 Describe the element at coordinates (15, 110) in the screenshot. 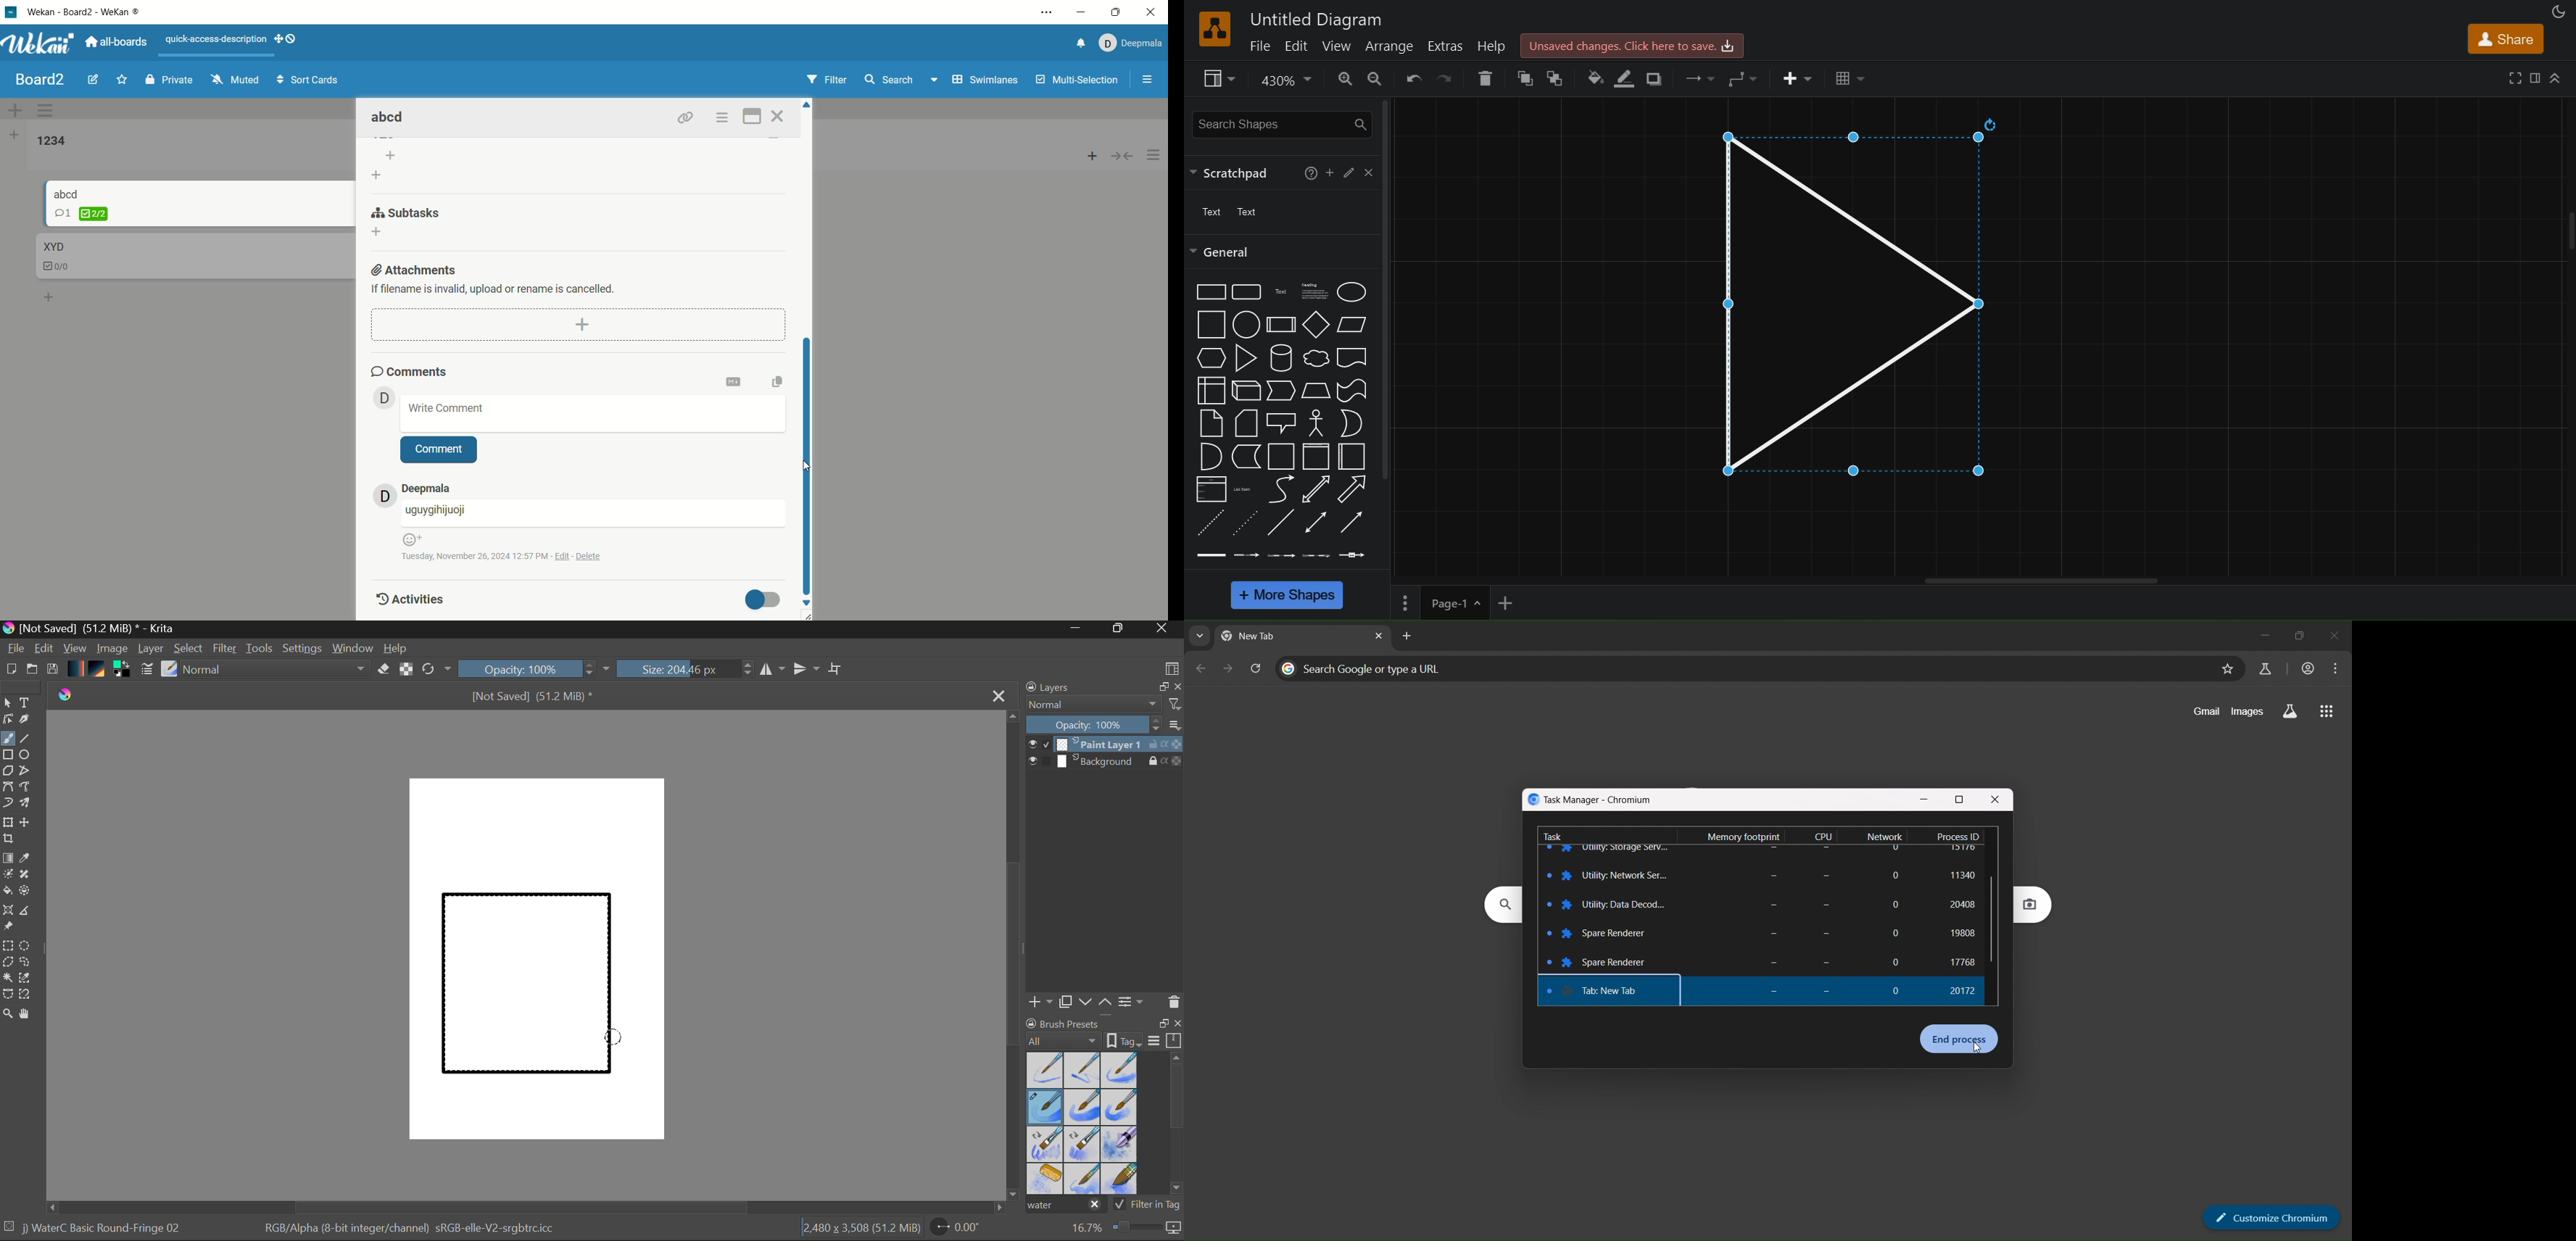

I see `add swimlane` at that location.